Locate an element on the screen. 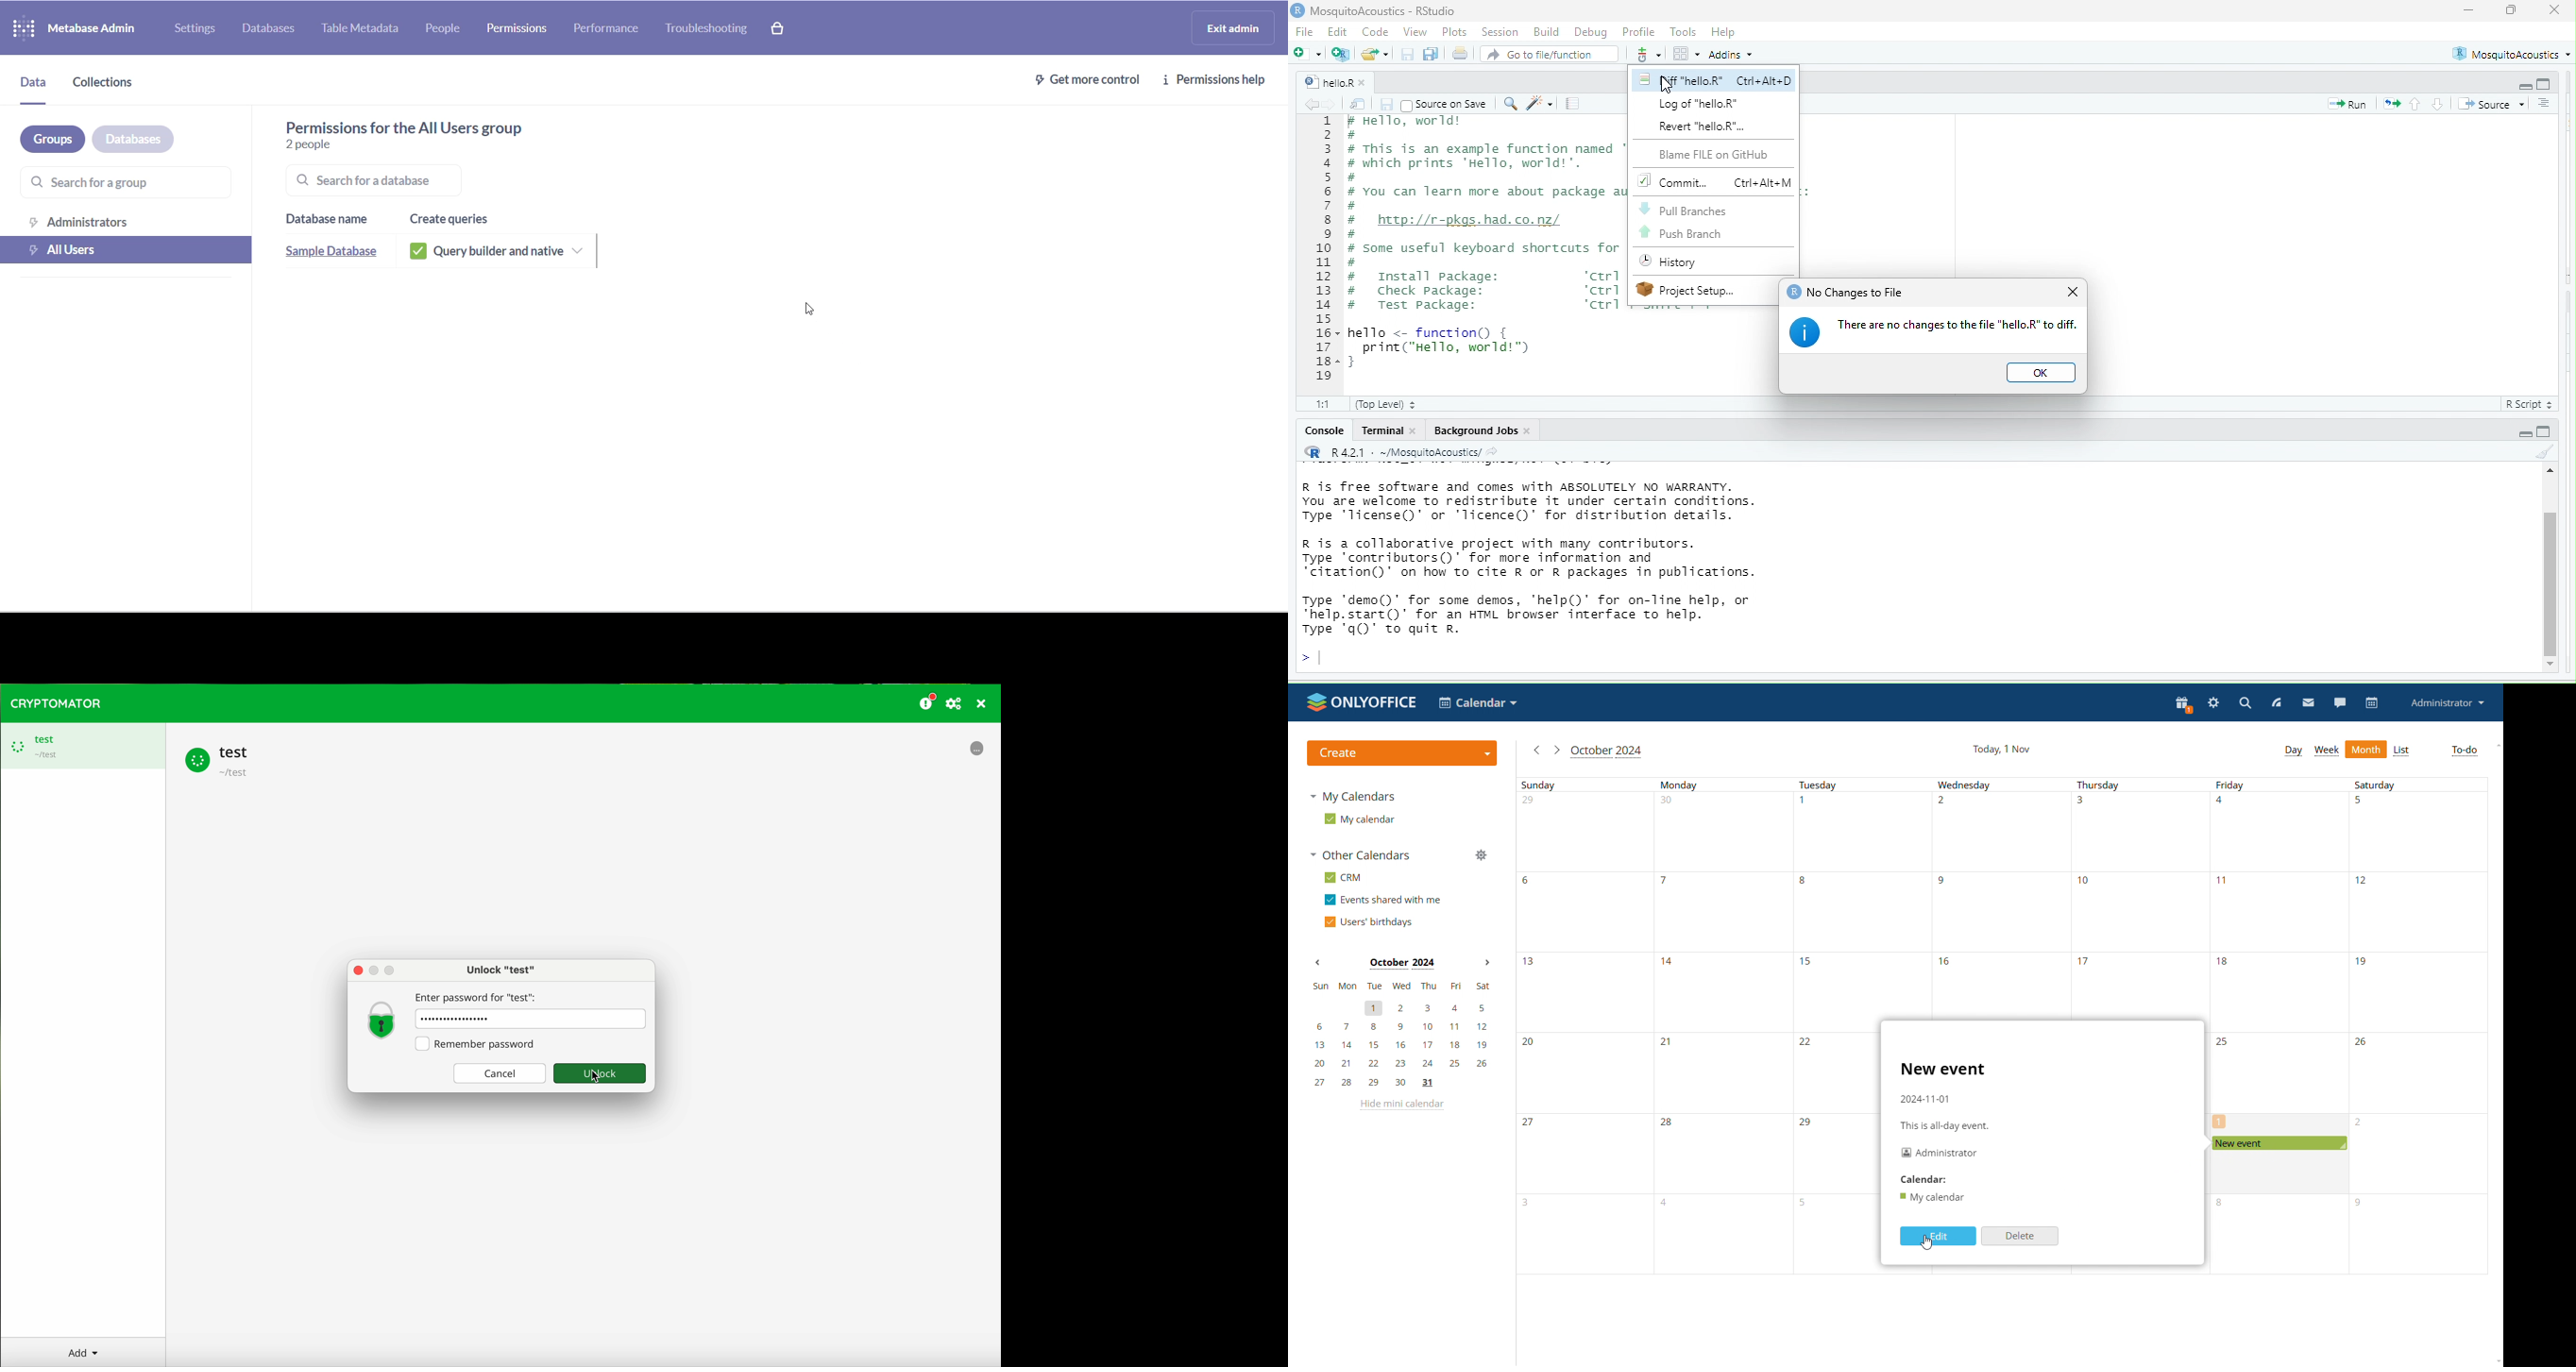 This screenshot has width=2576, height=1372. present is located at coordinates (2183, 704).